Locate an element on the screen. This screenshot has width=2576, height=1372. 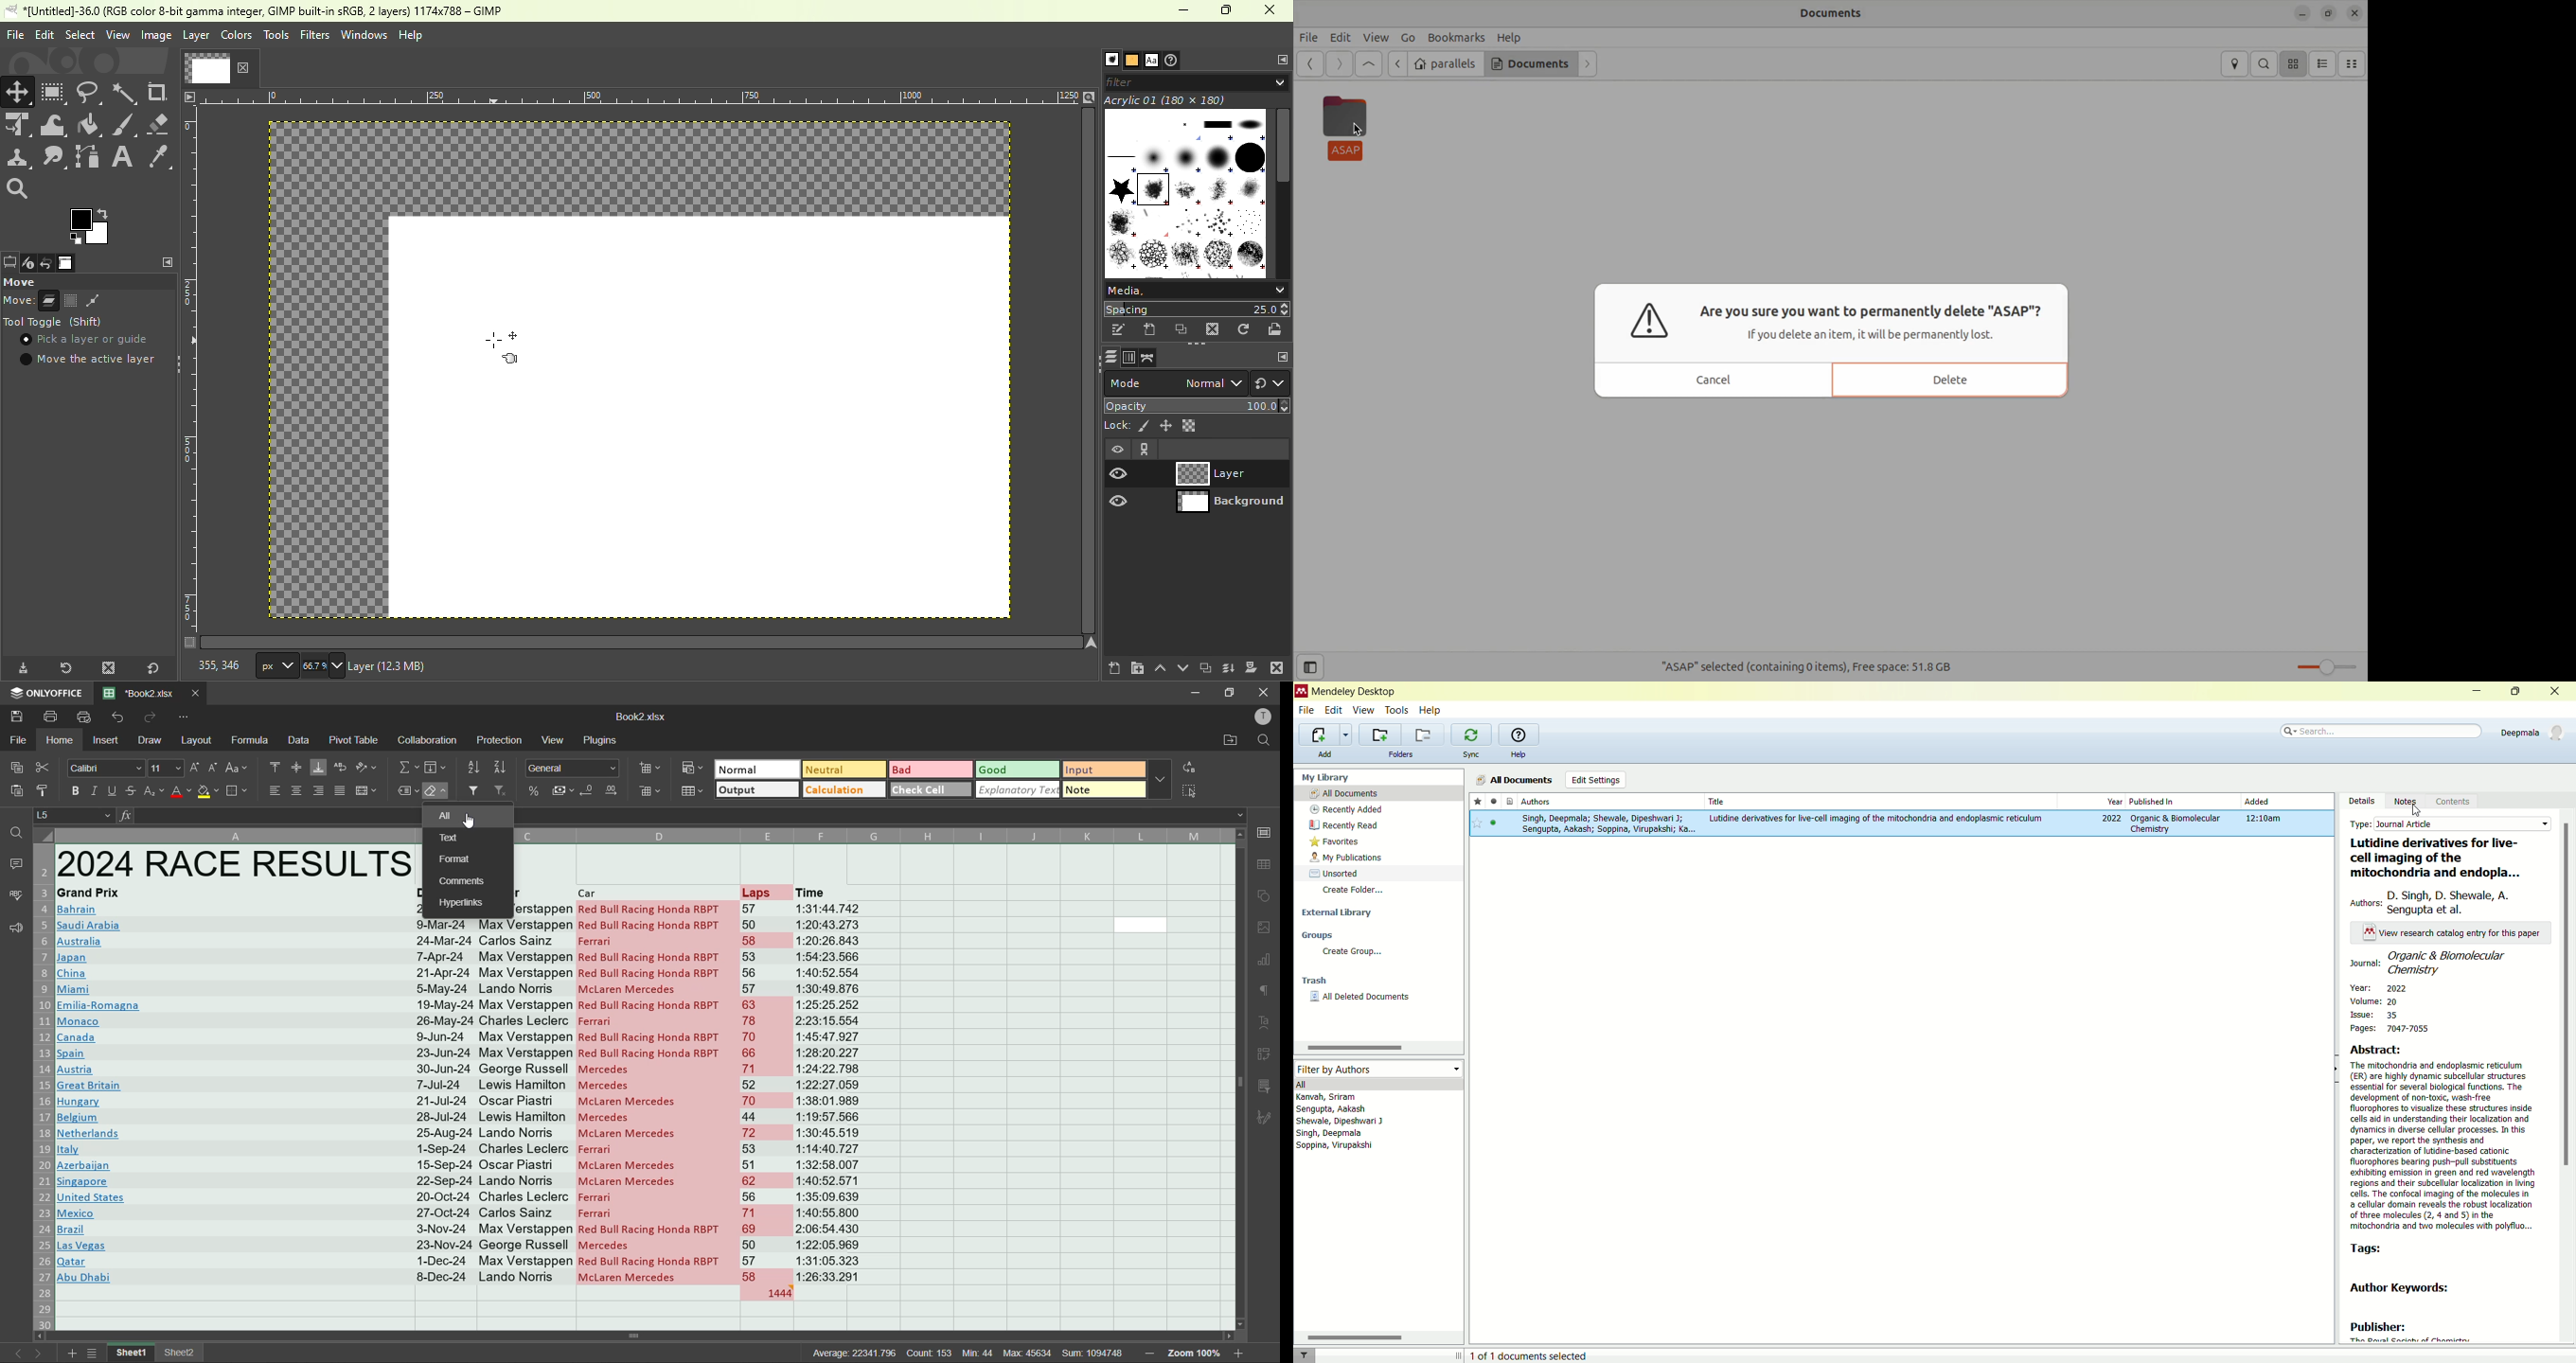
12:10am is located at coordinates (2267, 819).